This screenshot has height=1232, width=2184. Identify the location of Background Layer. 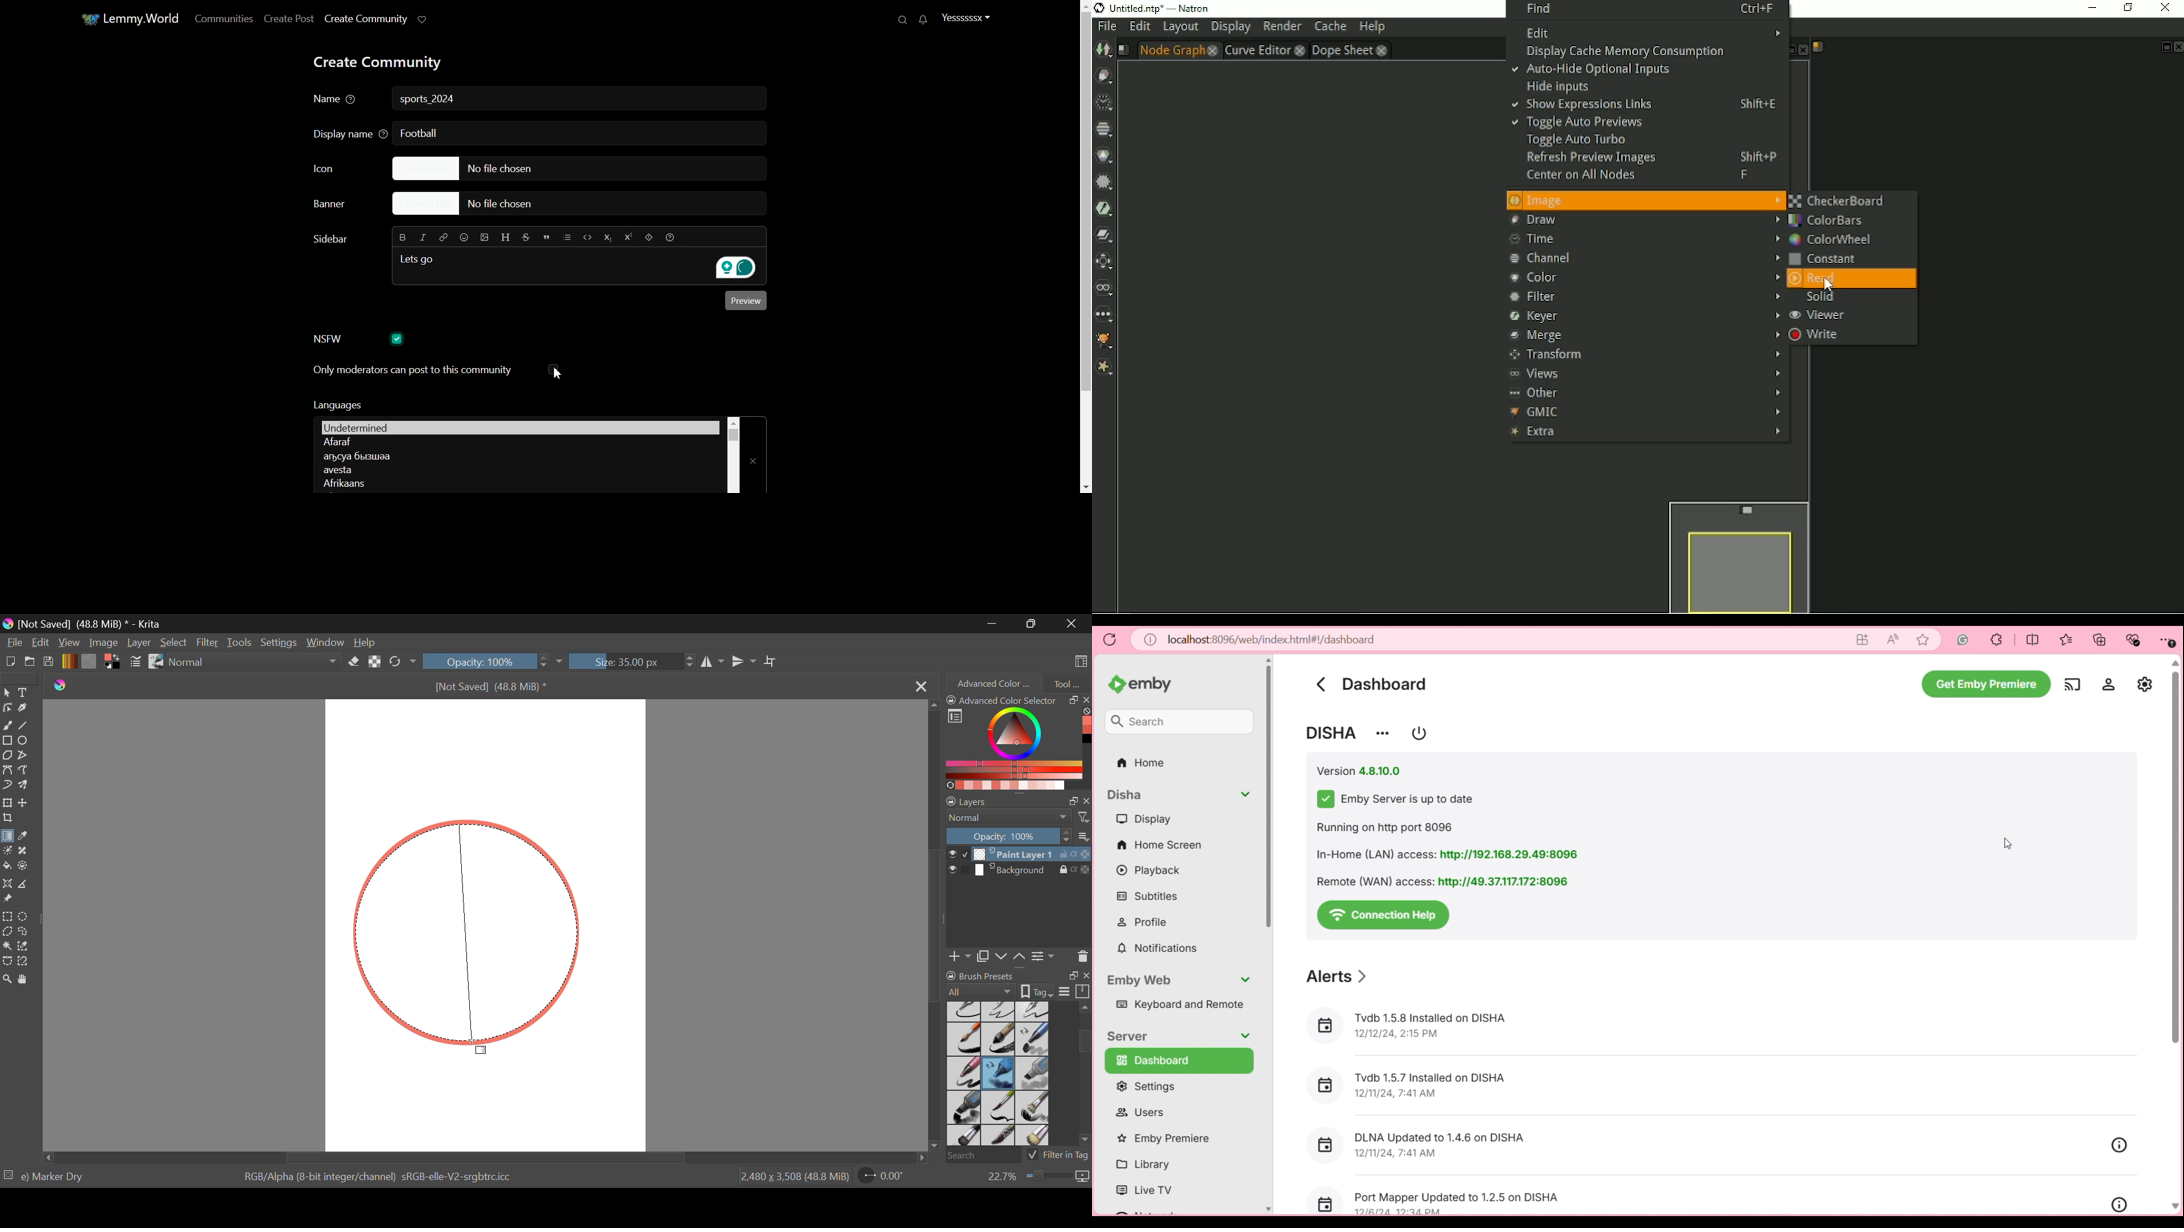
(1018, 872).